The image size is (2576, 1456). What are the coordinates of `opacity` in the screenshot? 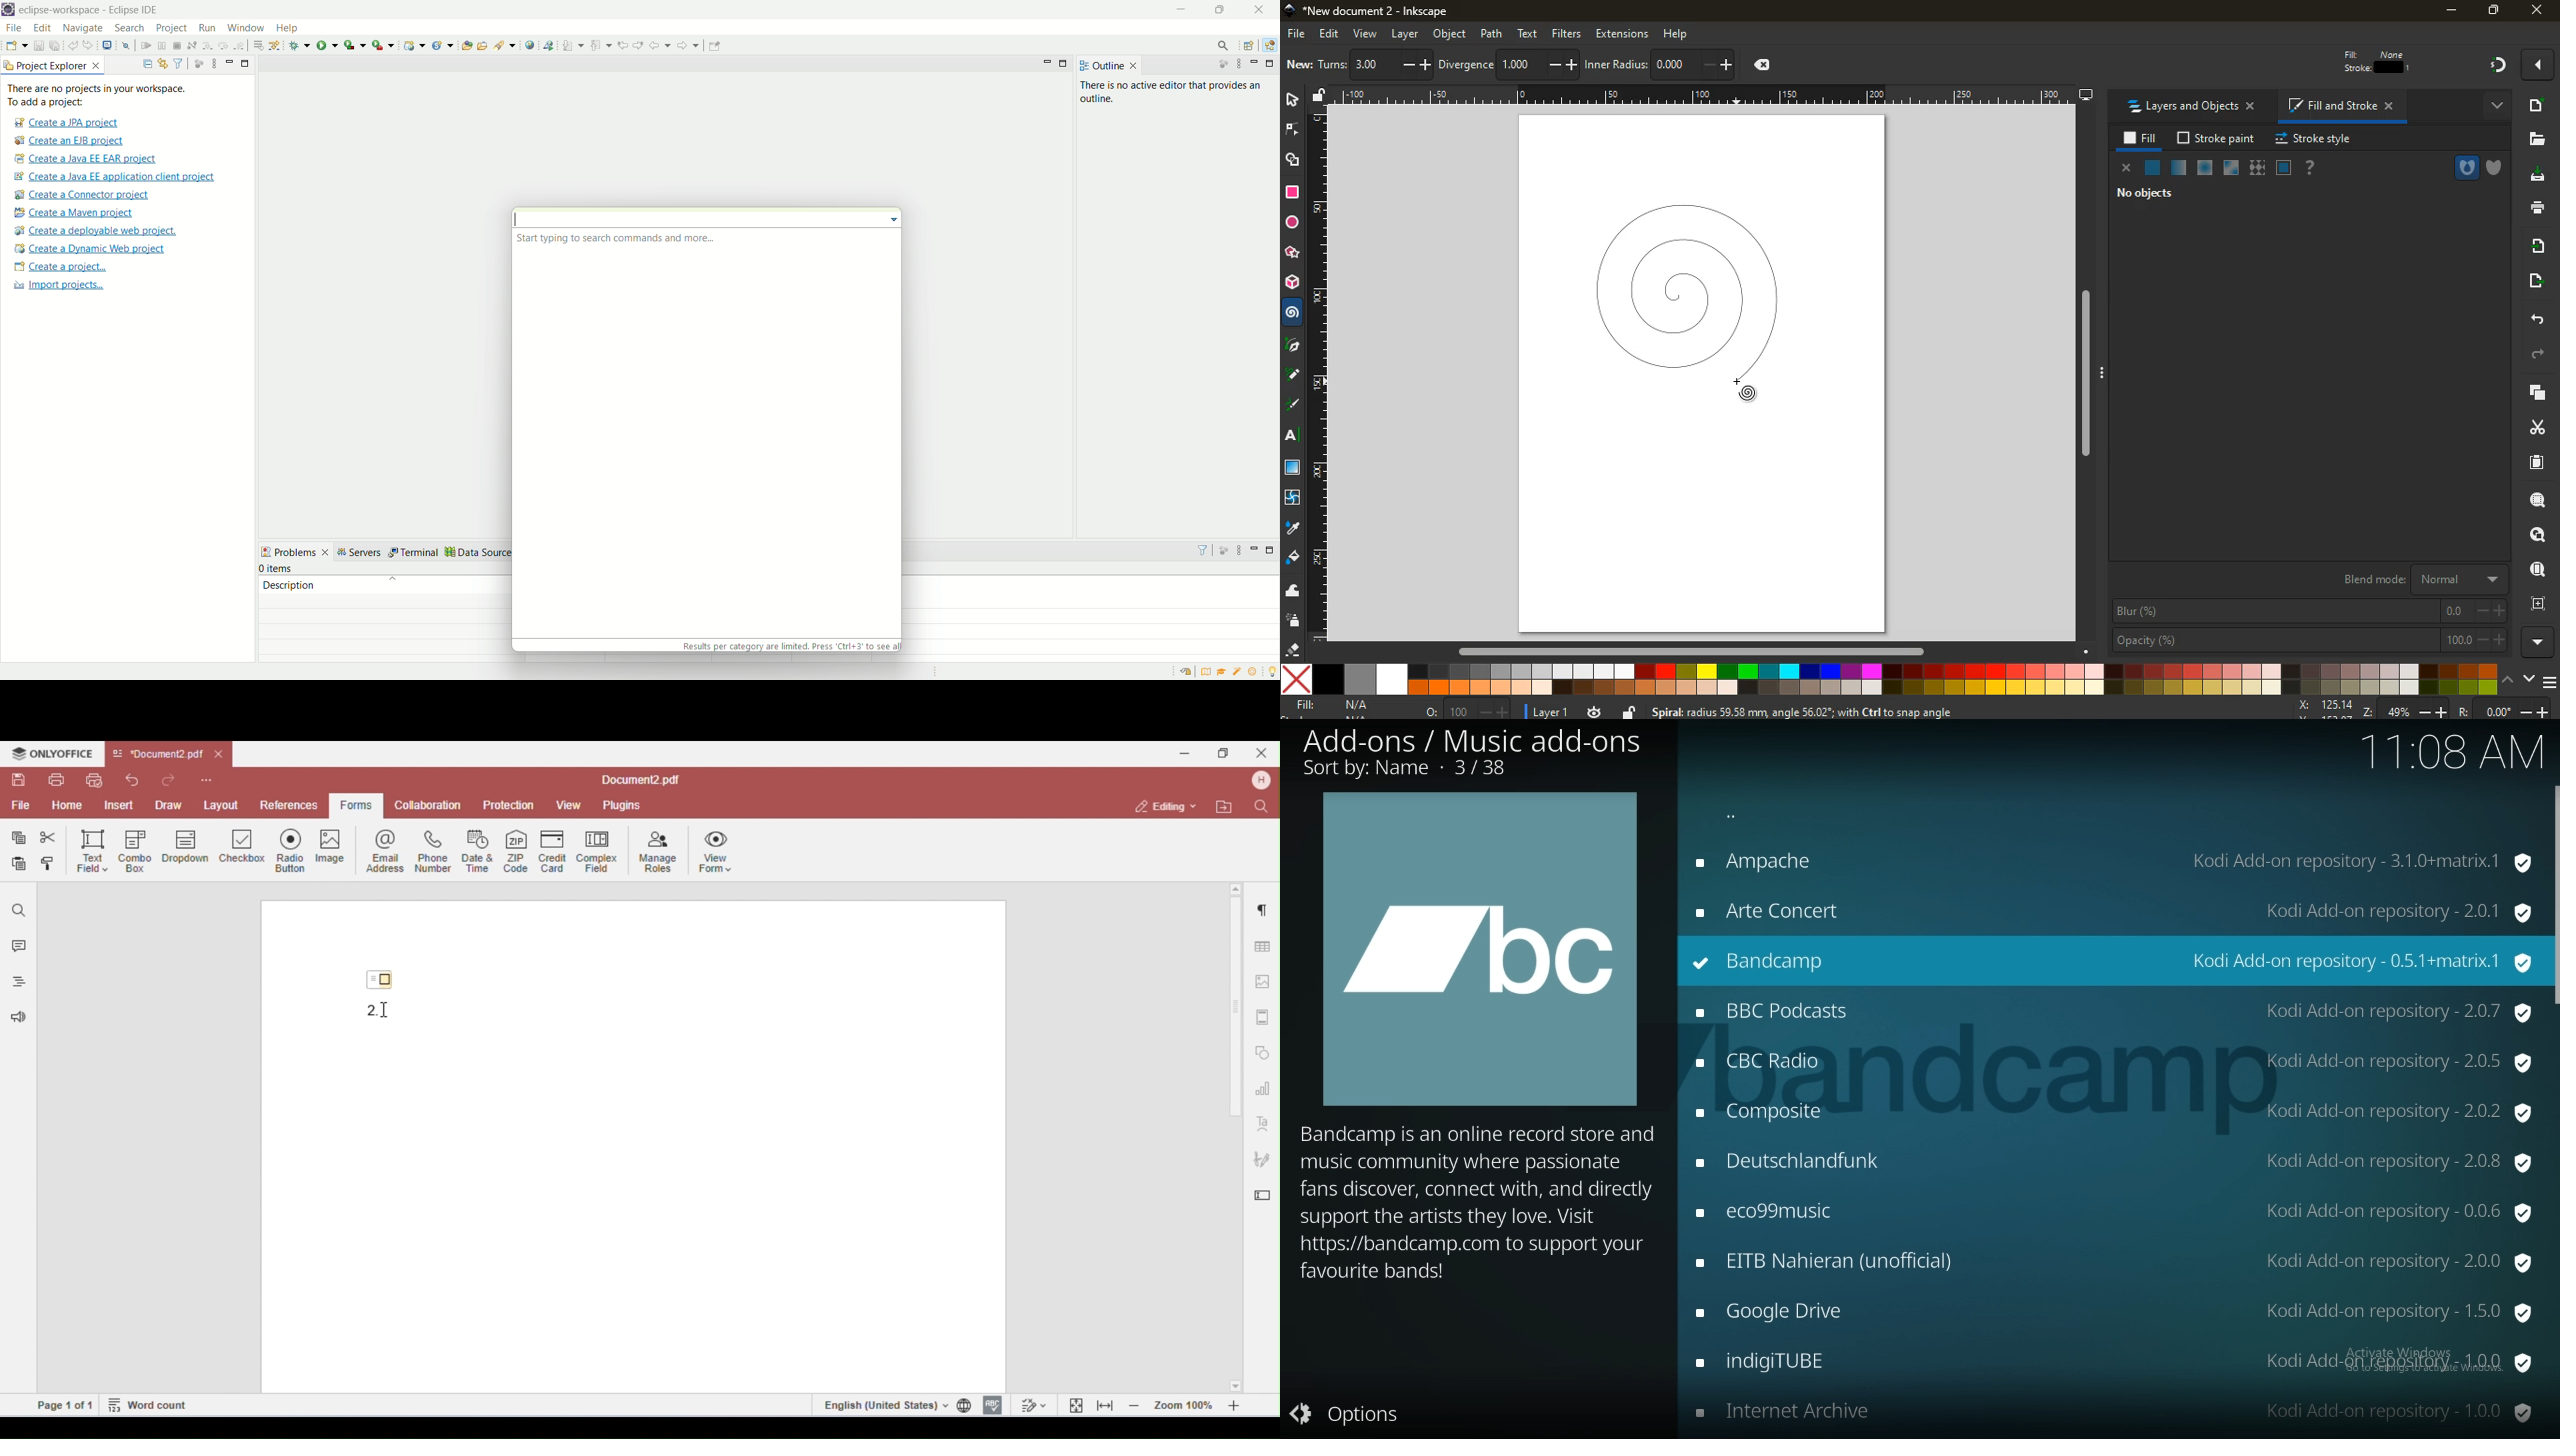 It's located at (2308, 640).